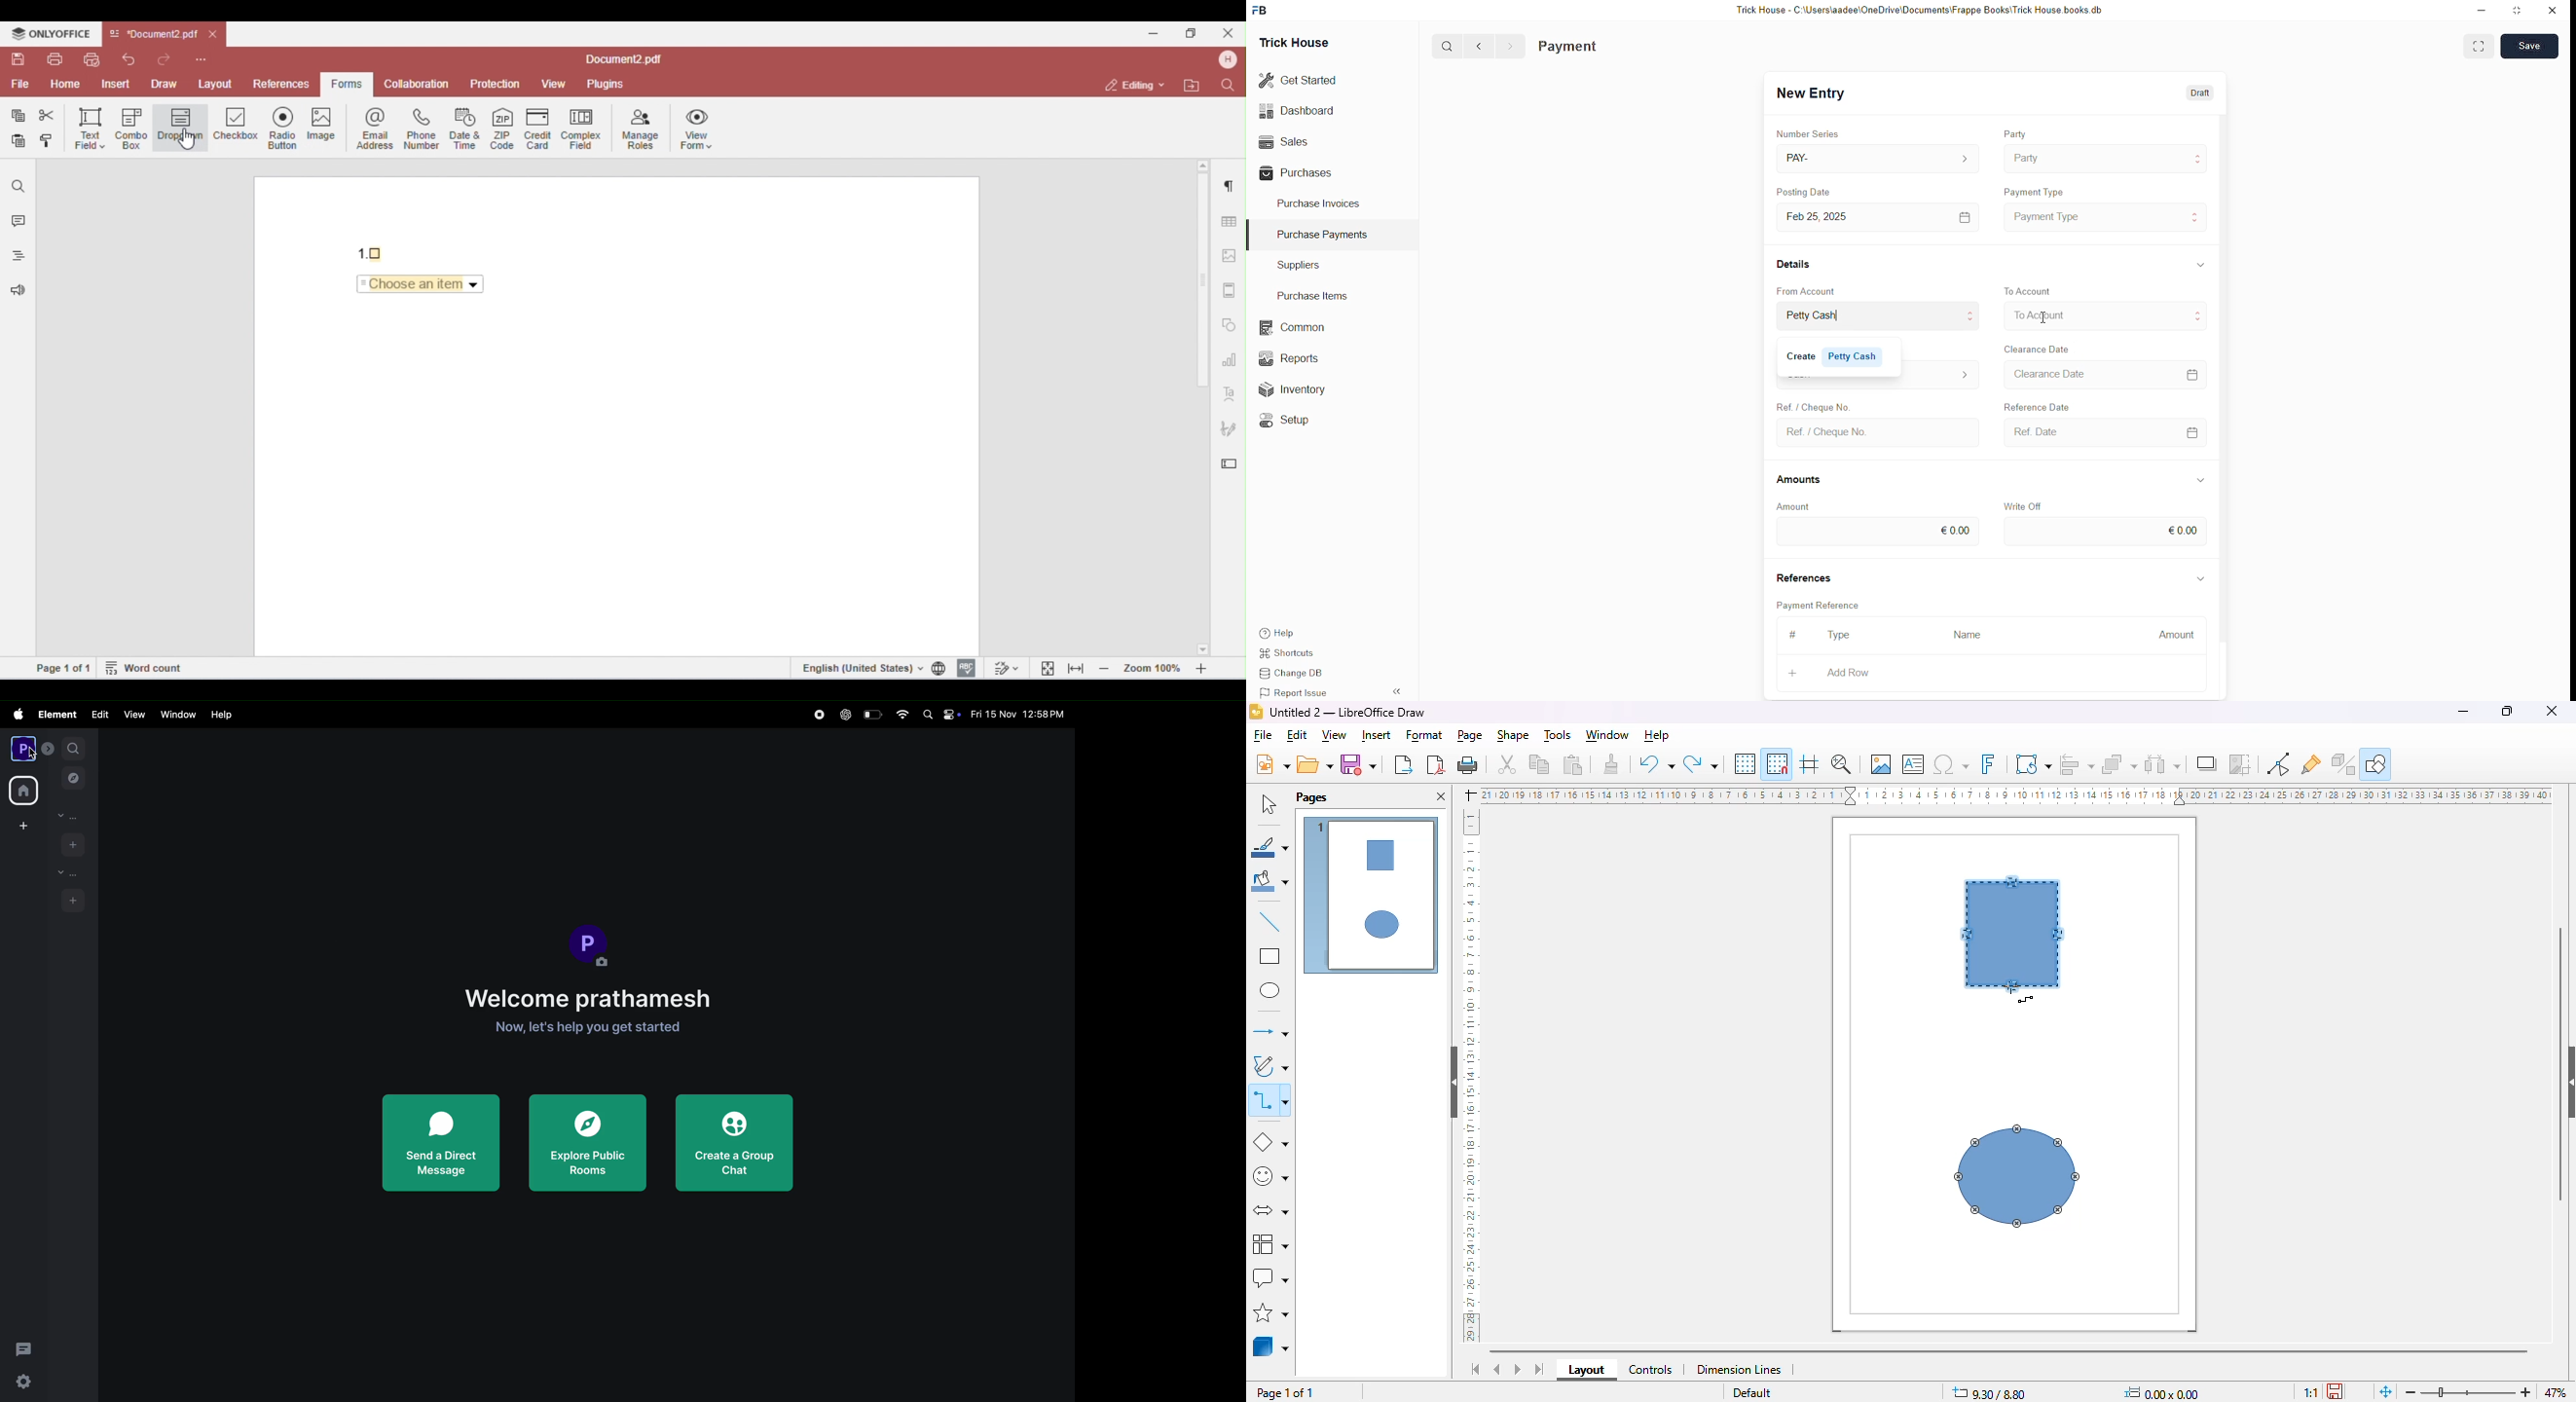 The height and width of the screenshot is (1428, 2576). I want to click on PAY-, so click(1802, 157).